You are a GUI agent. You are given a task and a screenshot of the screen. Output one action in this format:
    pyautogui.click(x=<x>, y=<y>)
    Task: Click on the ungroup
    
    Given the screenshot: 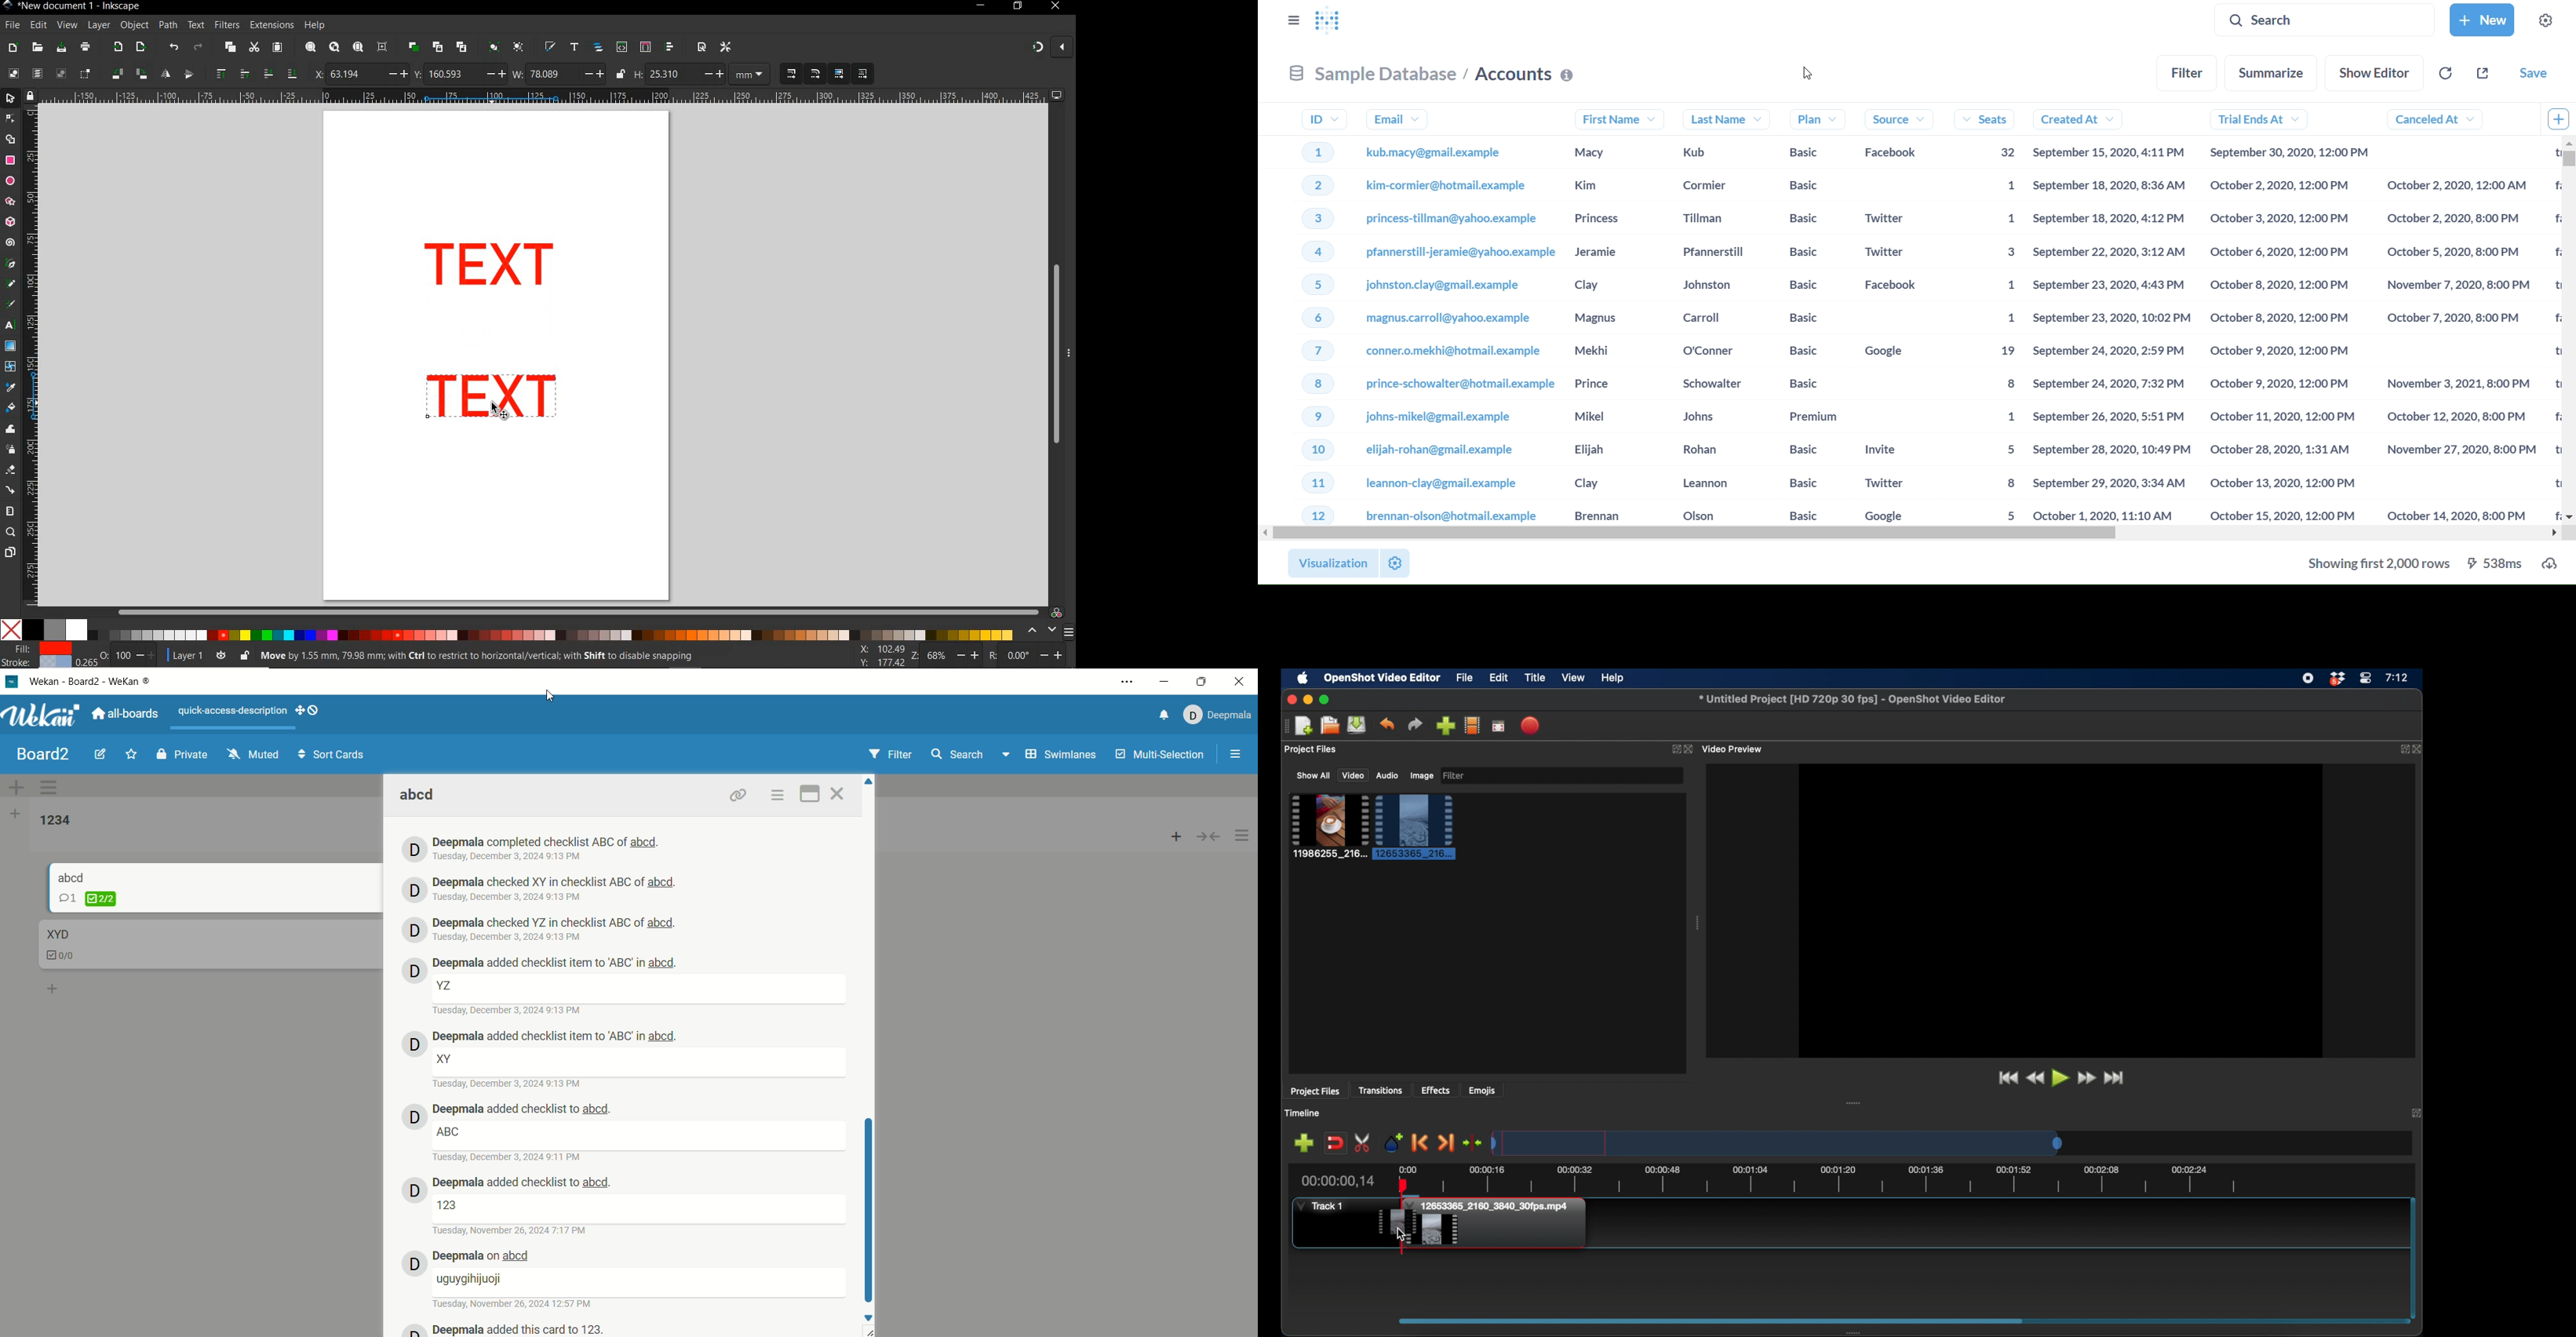 What is the action you would take?
    pyautogui.click(x=518, y=48)
    